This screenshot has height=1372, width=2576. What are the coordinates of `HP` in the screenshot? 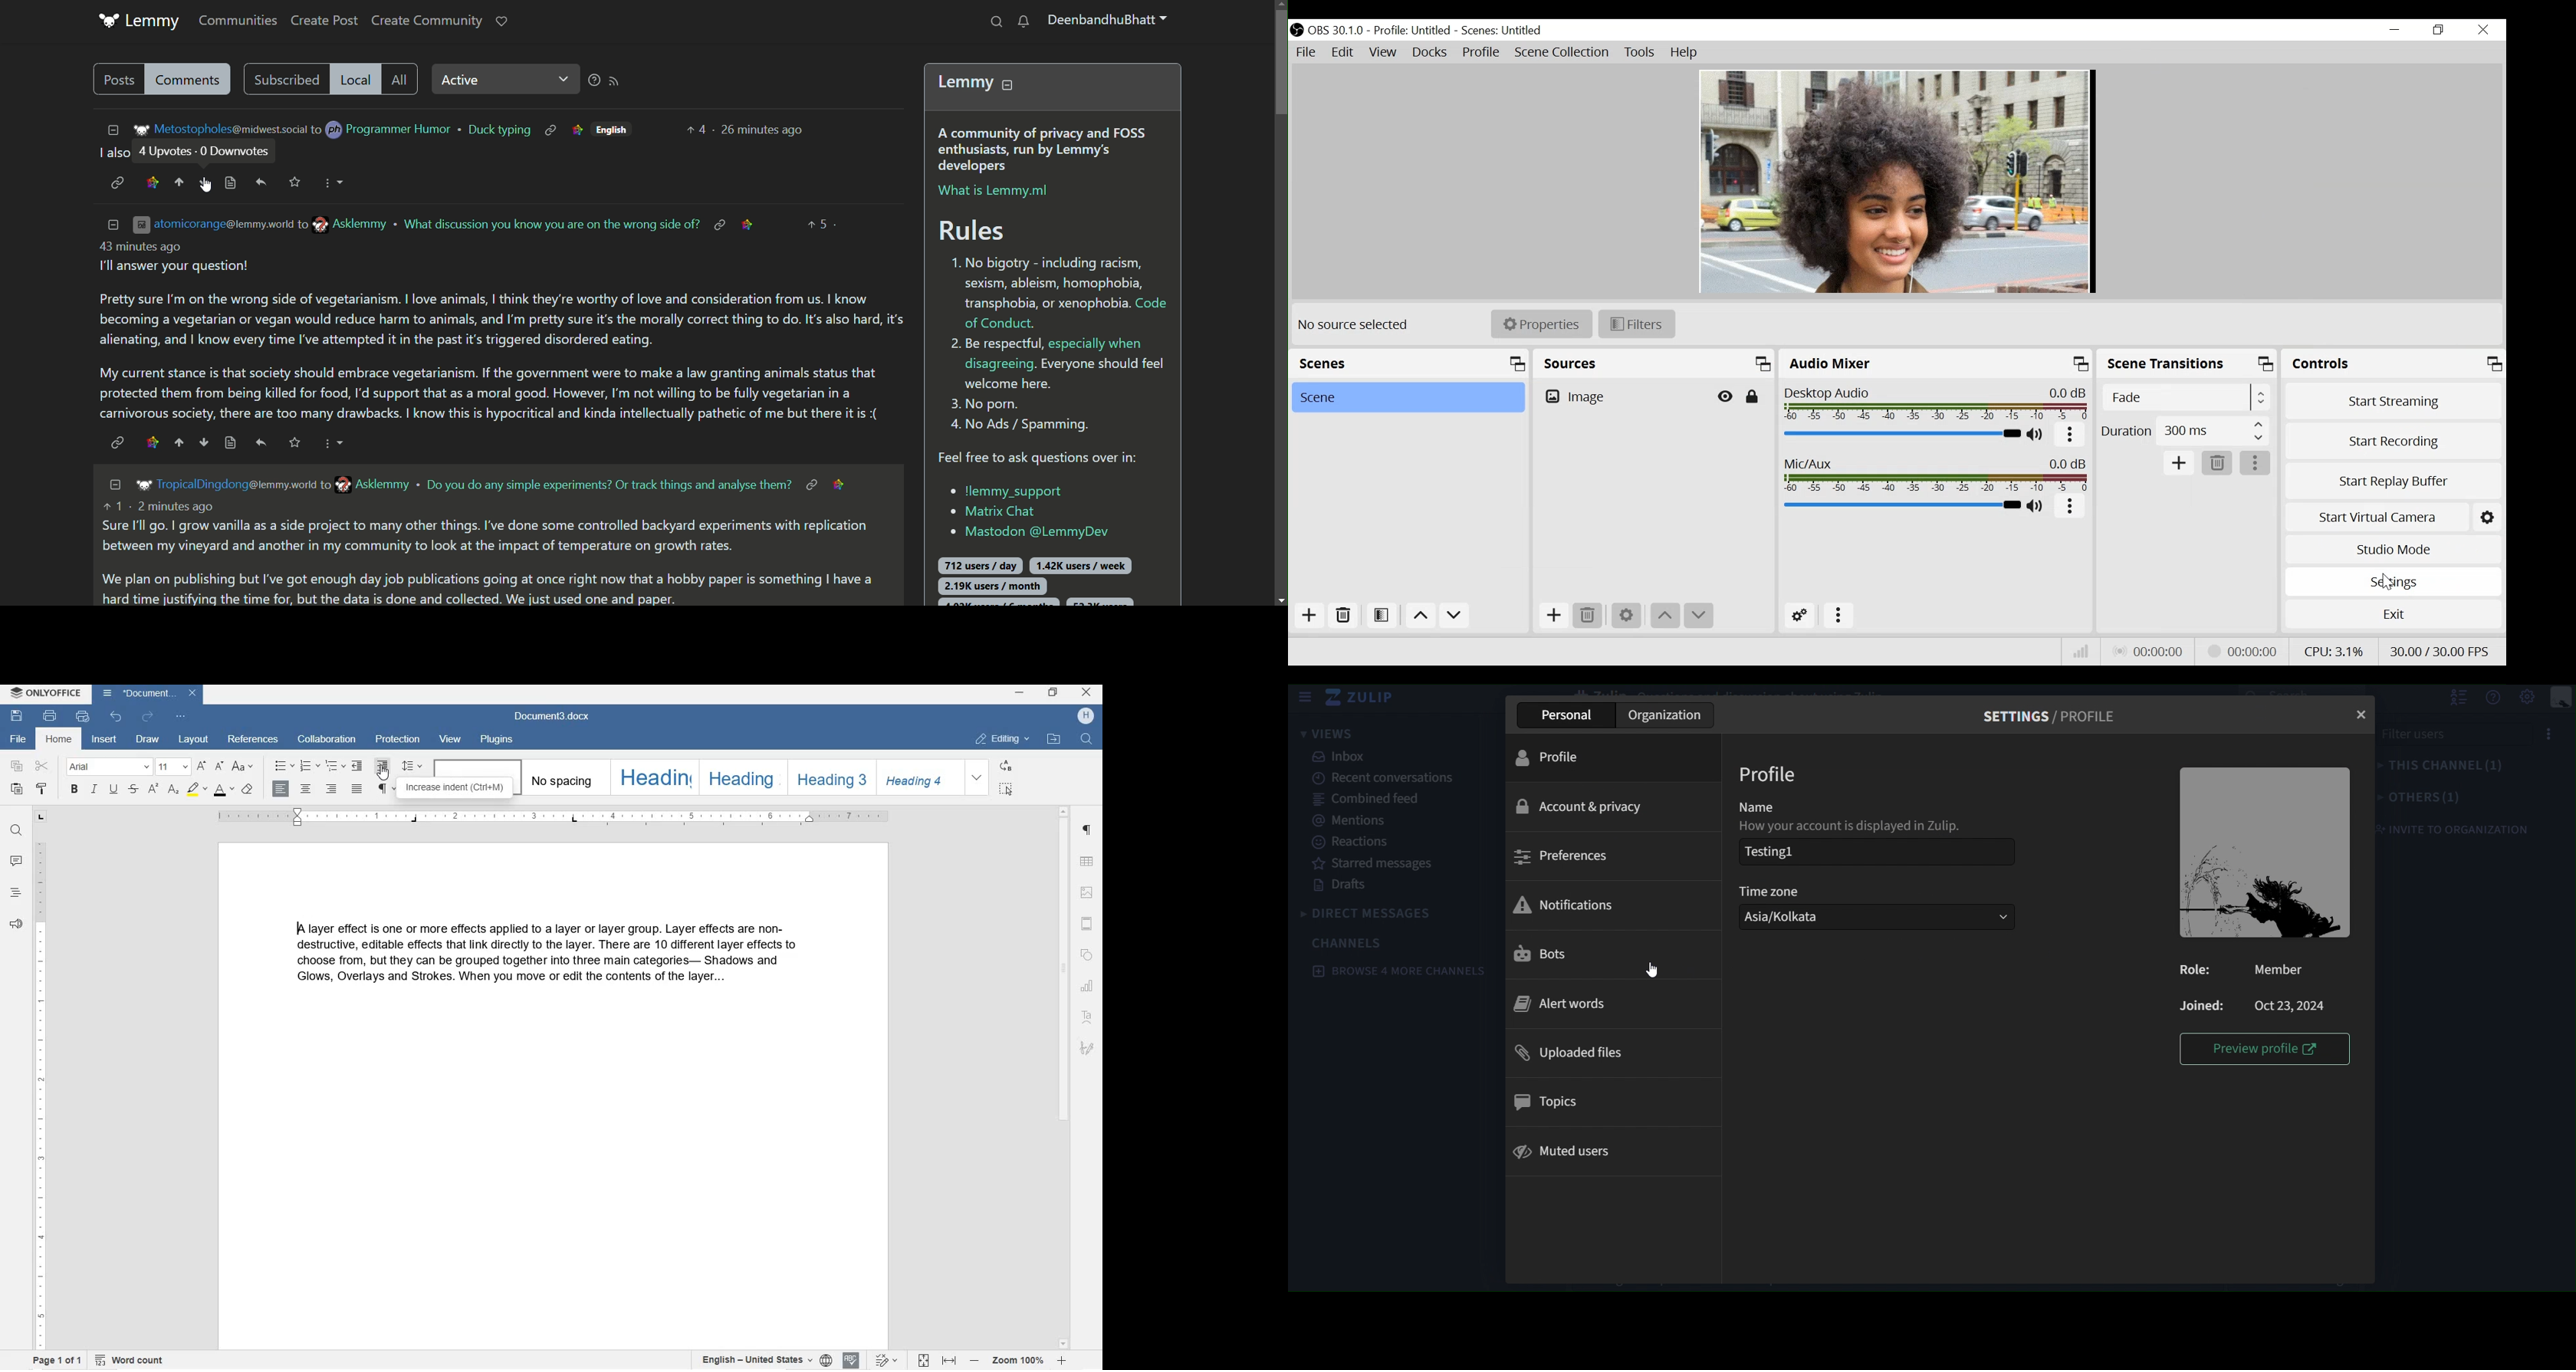 It's located at (1085, 716).